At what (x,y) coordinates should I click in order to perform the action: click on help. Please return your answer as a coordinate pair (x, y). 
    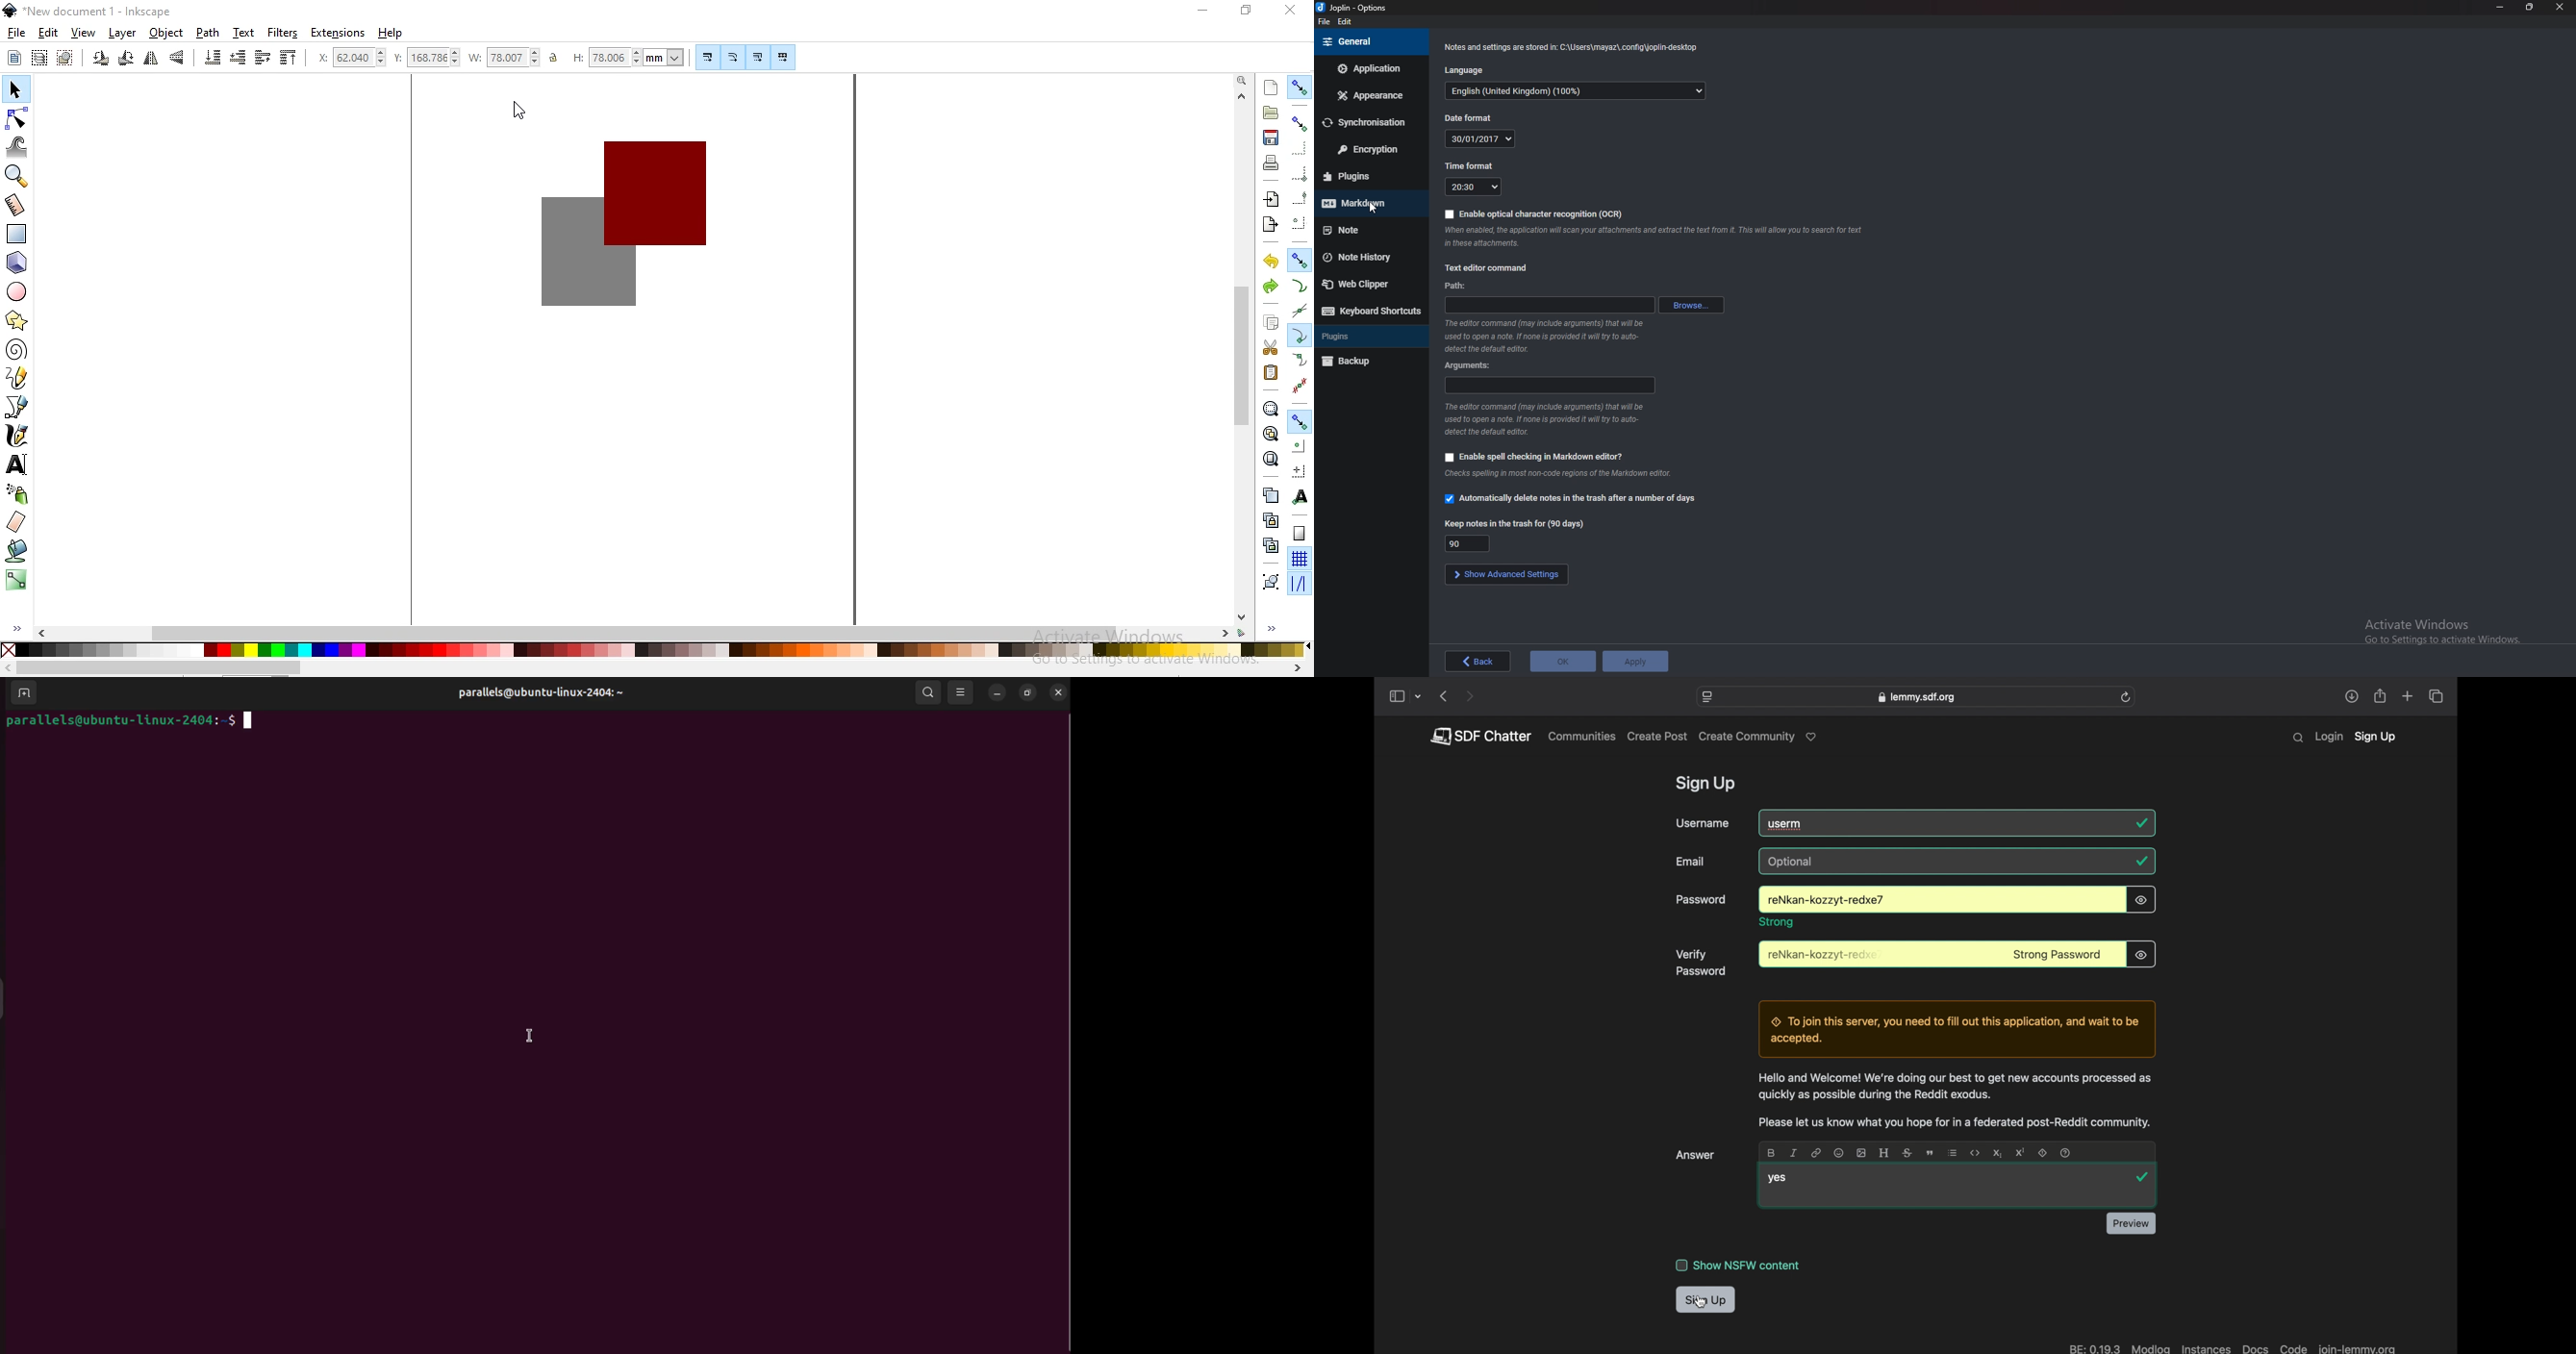
    Looking at the image, I should click on (2066, 1153).